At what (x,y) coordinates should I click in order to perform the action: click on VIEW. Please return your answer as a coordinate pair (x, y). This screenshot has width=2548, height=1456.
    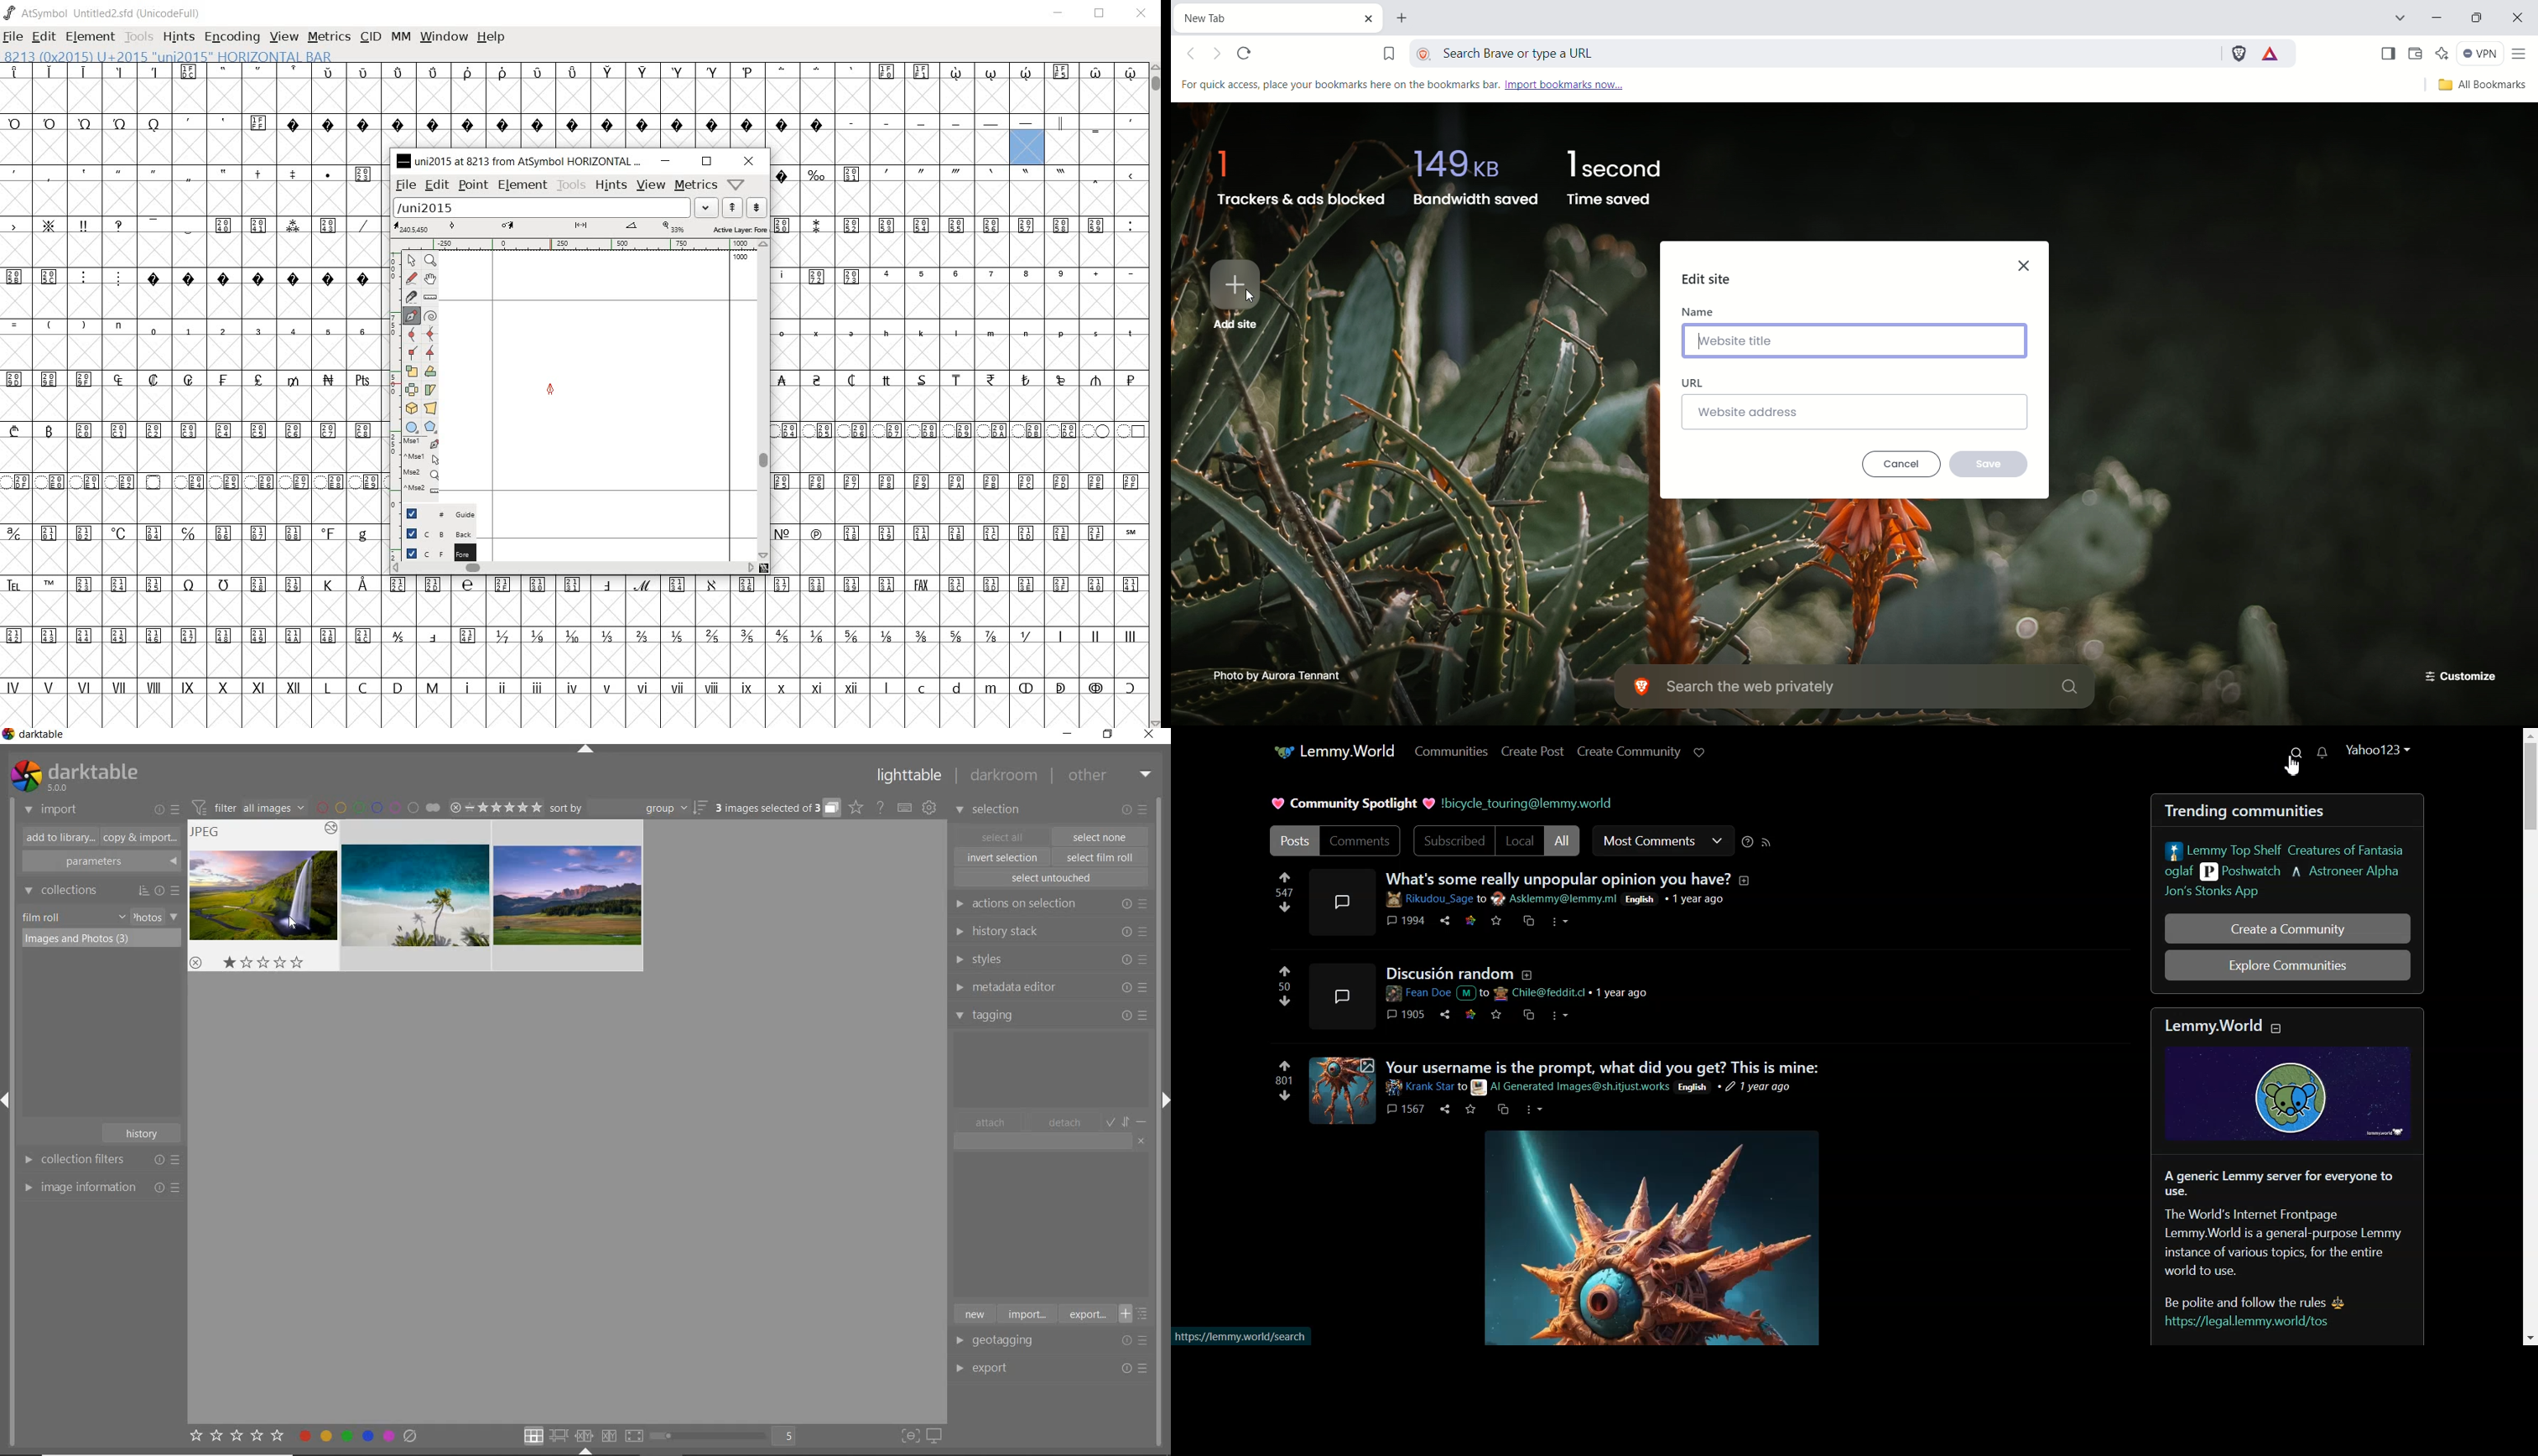
    Looking at the image, I should click on (284, 38).